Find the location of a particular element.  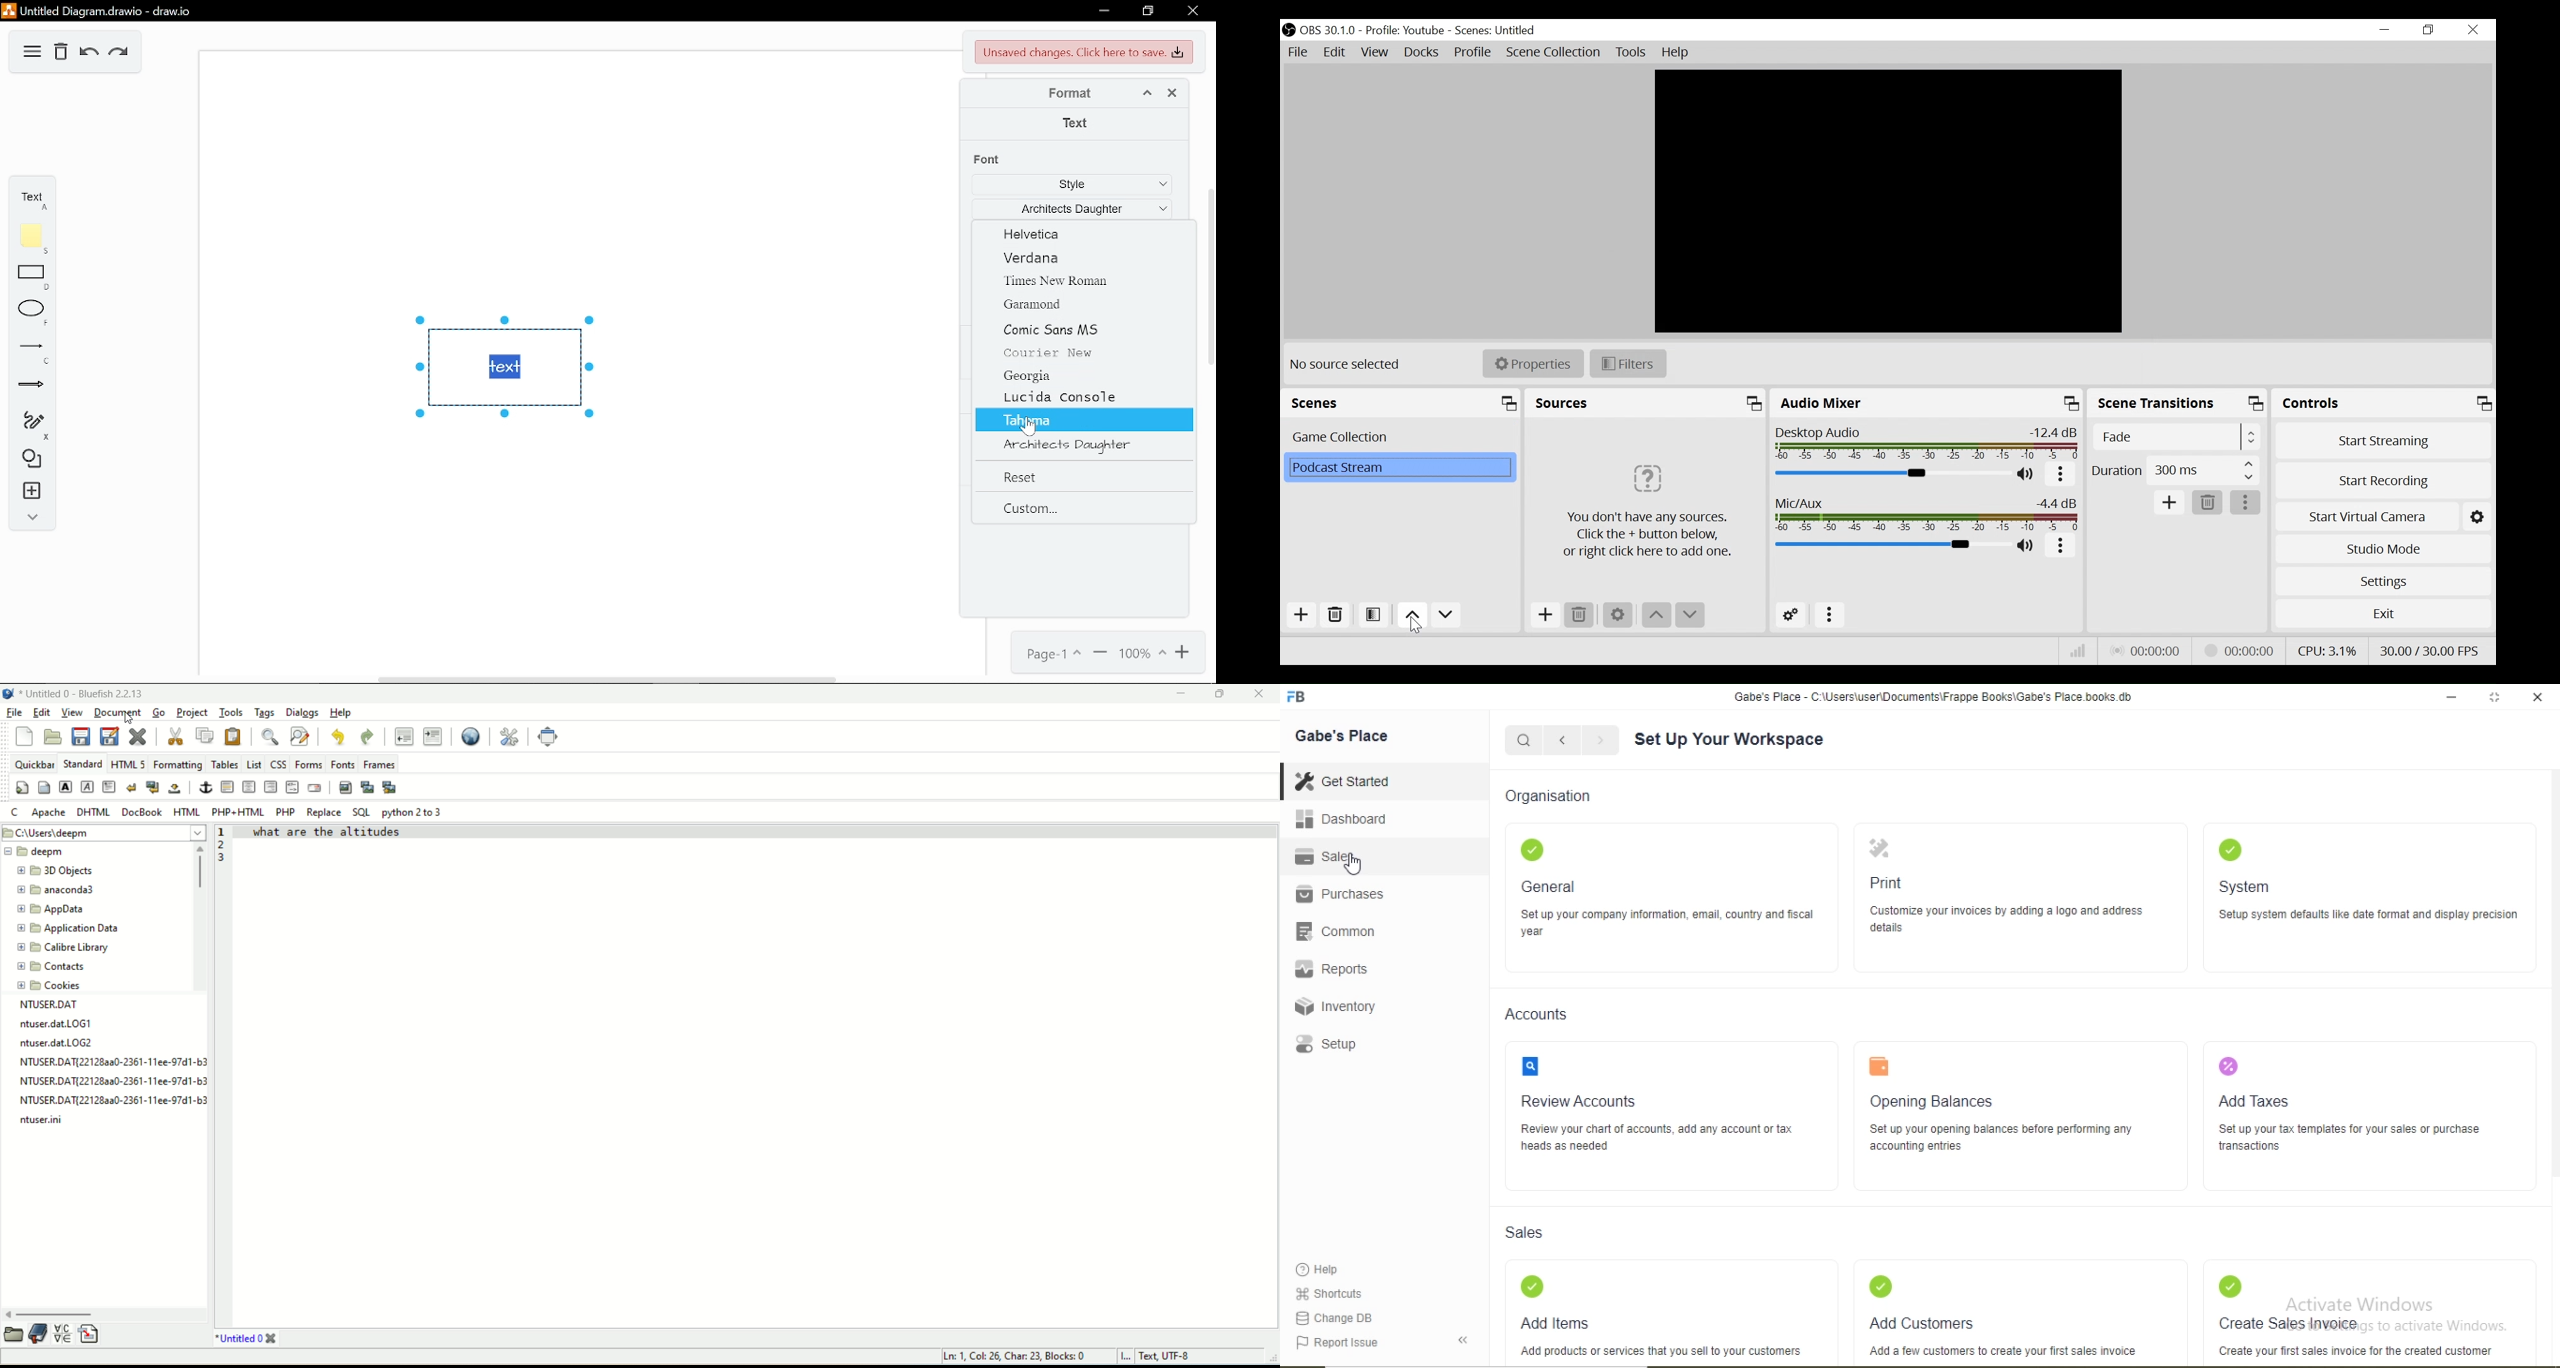

preview in browser is located at coordinates (471, 735).